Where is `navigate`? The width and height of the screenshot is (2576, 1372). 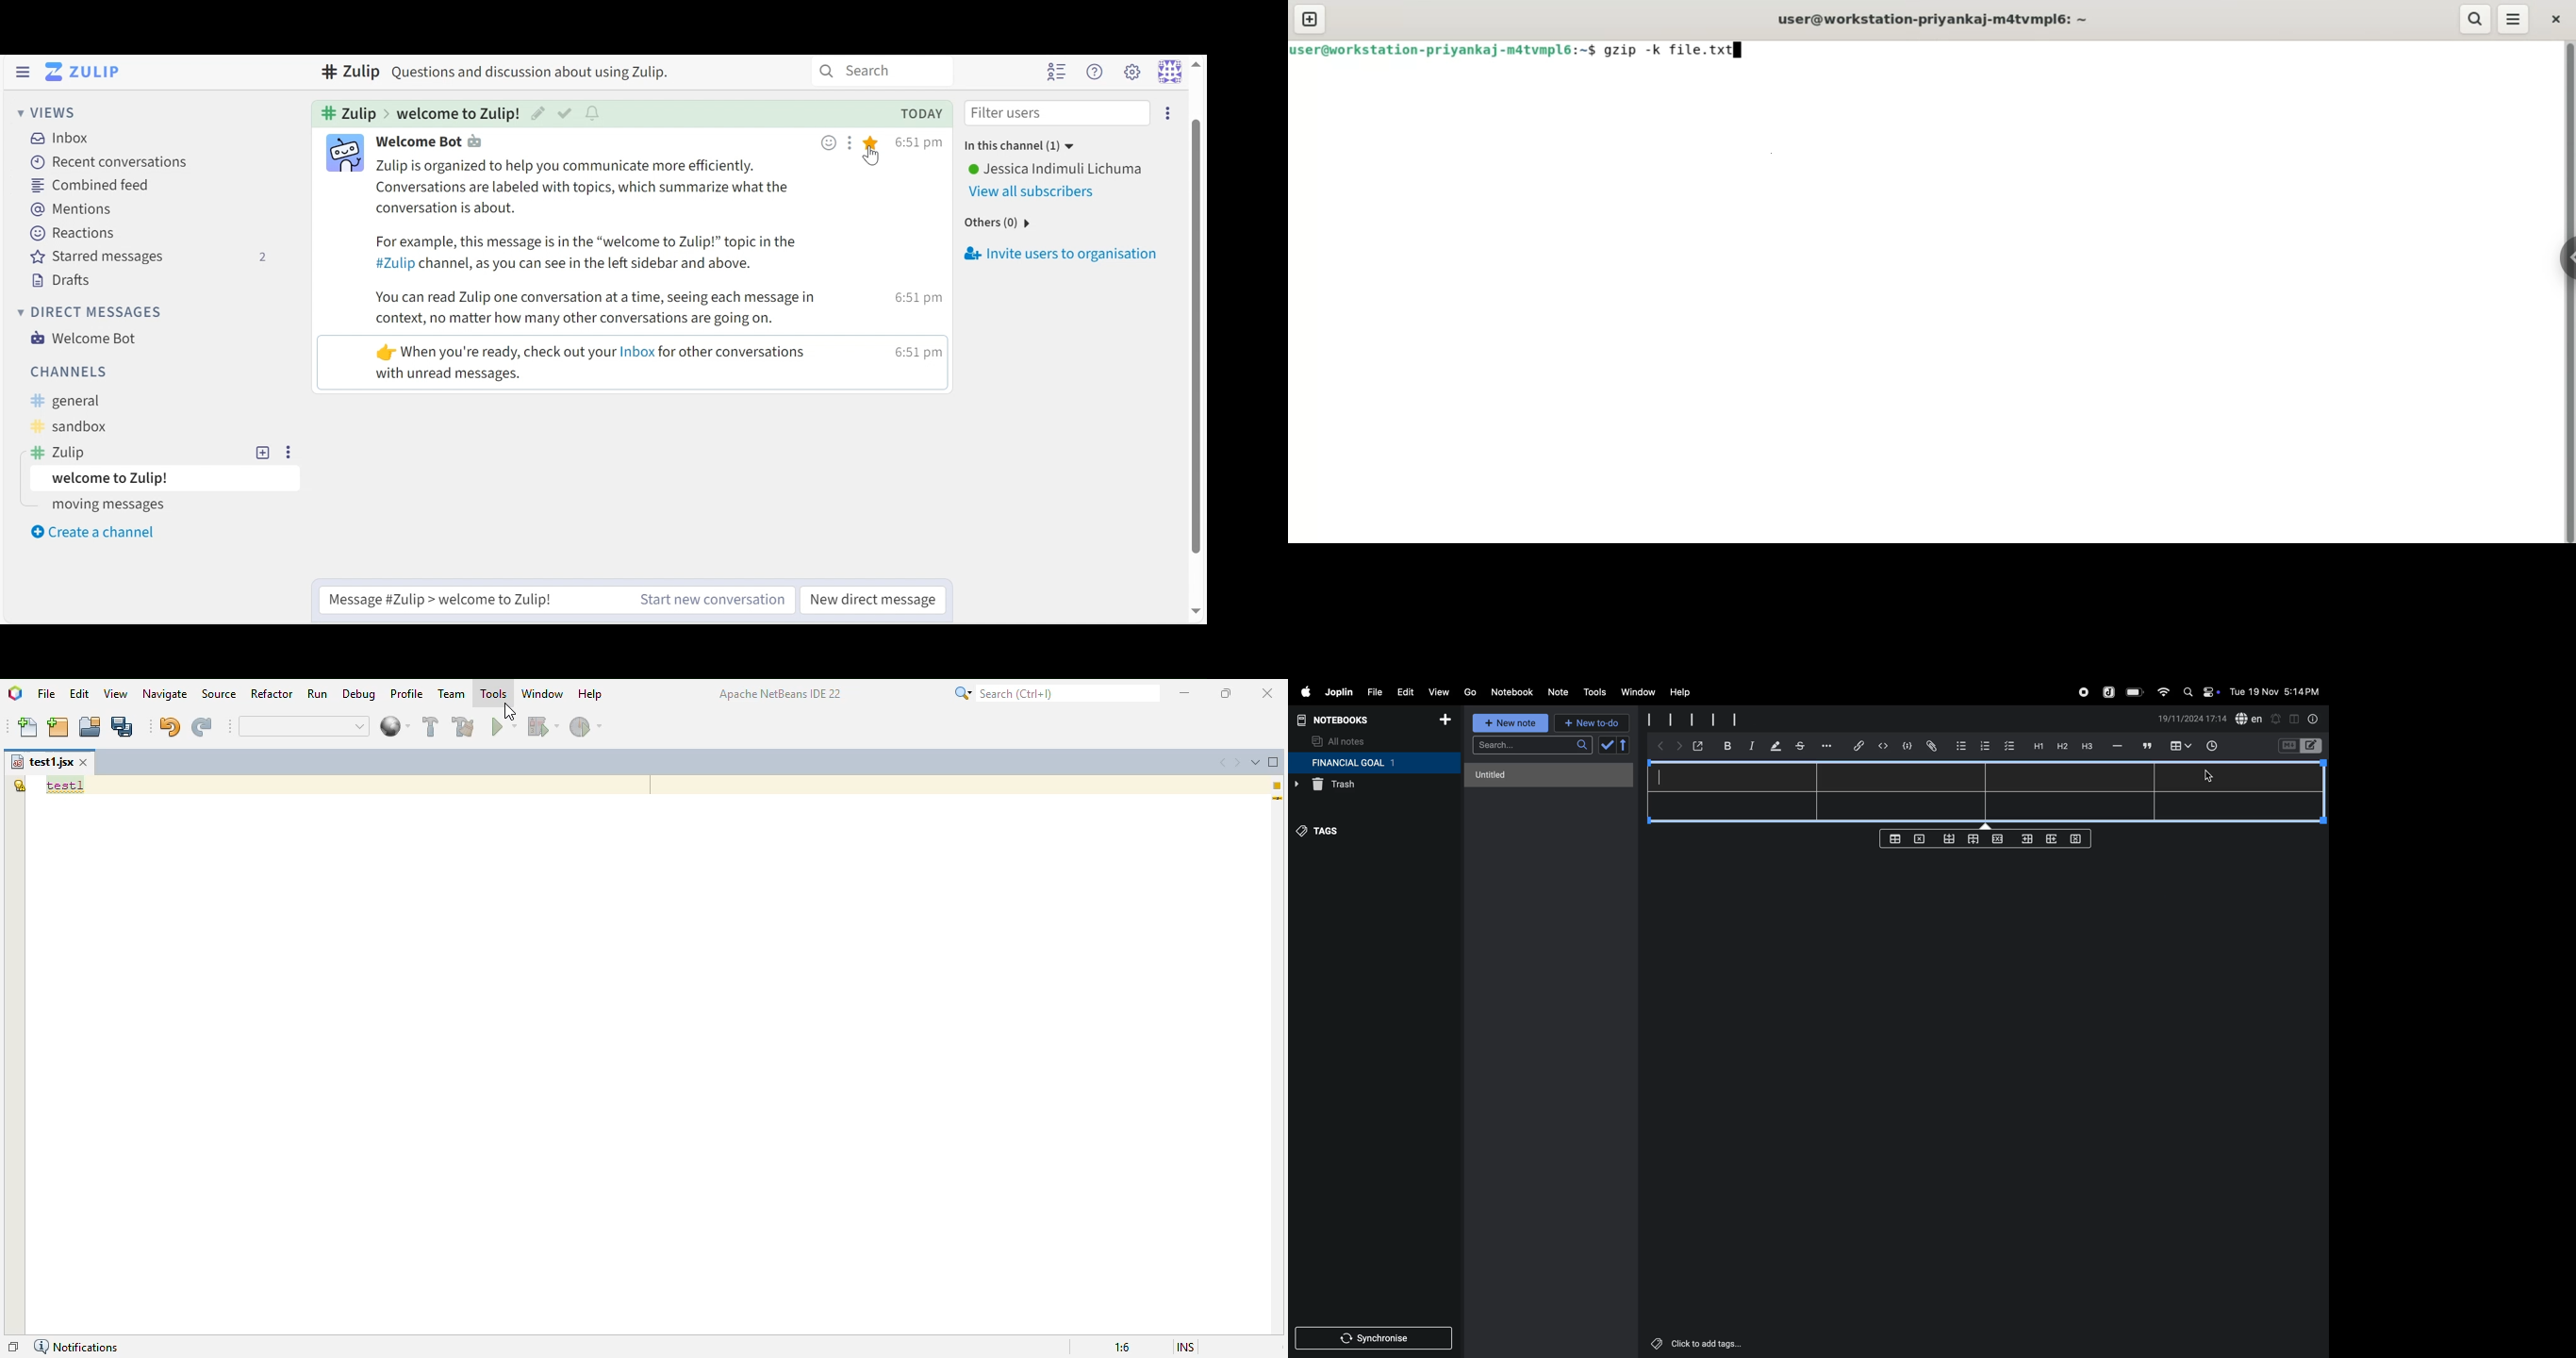
navigate is located at coordinates (165, 693).